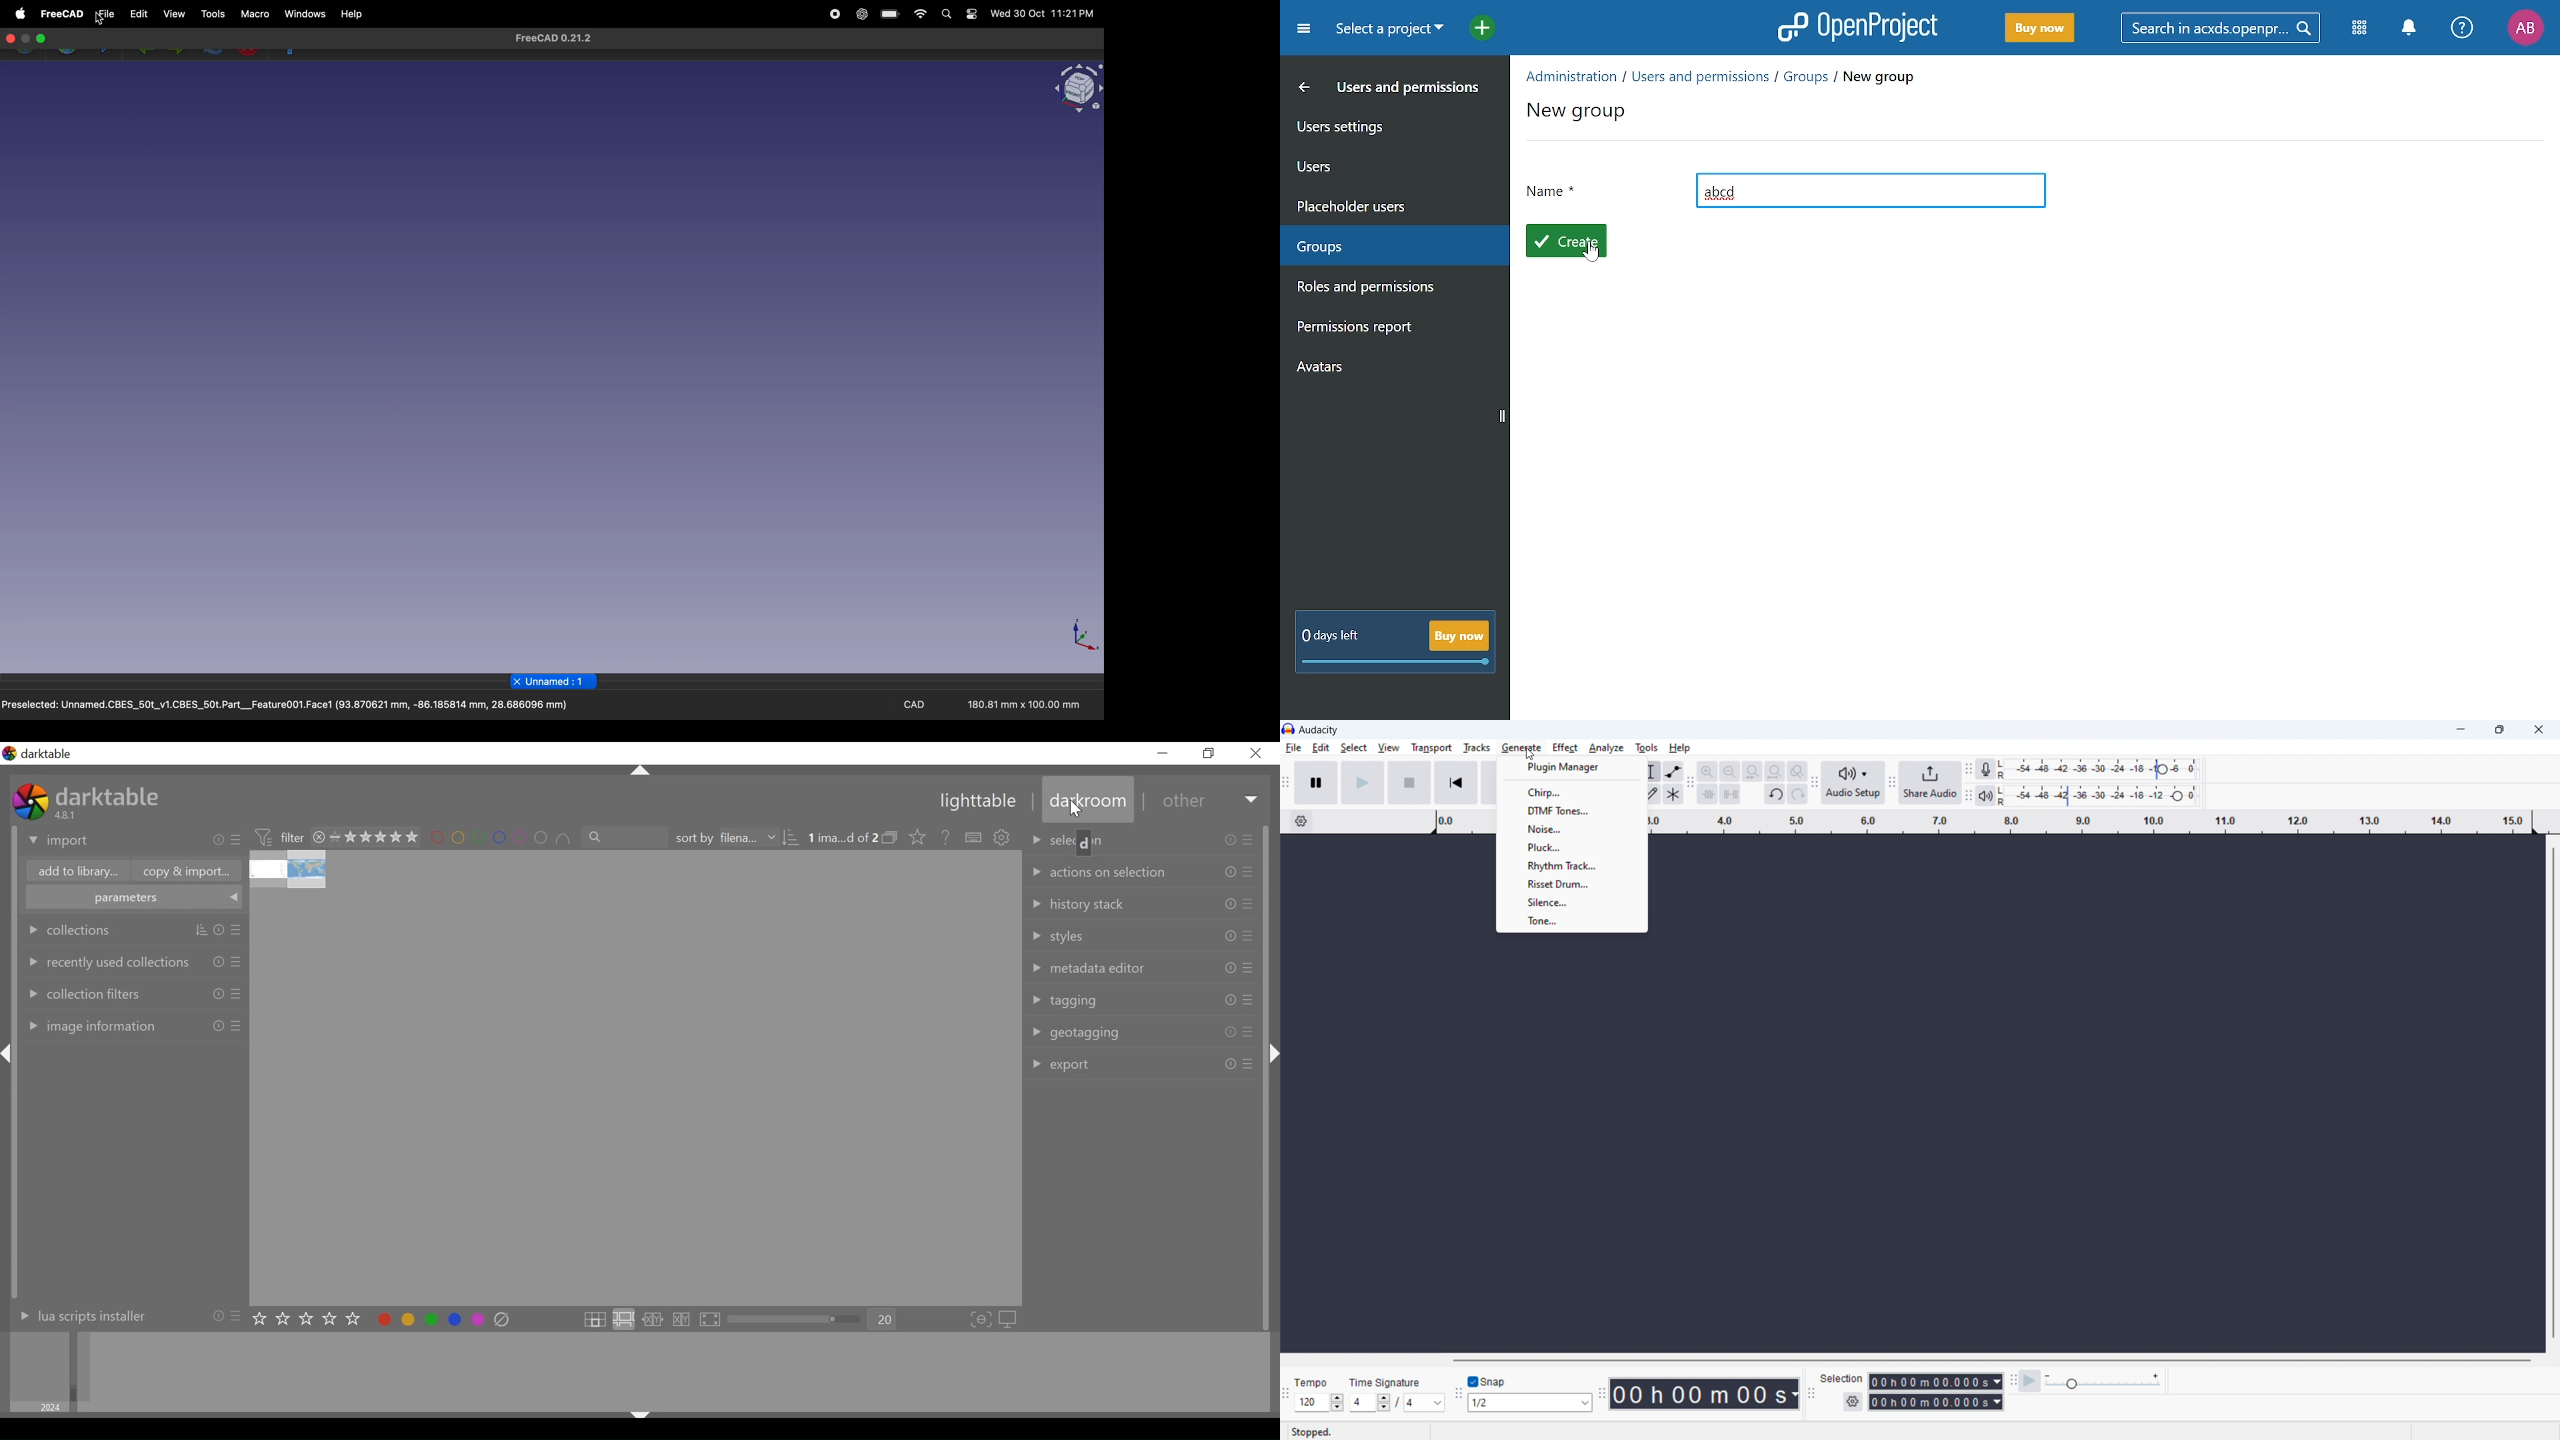 The height and width of the screenshot is (1456, 2576). I want to click on search, so click(946, 15).